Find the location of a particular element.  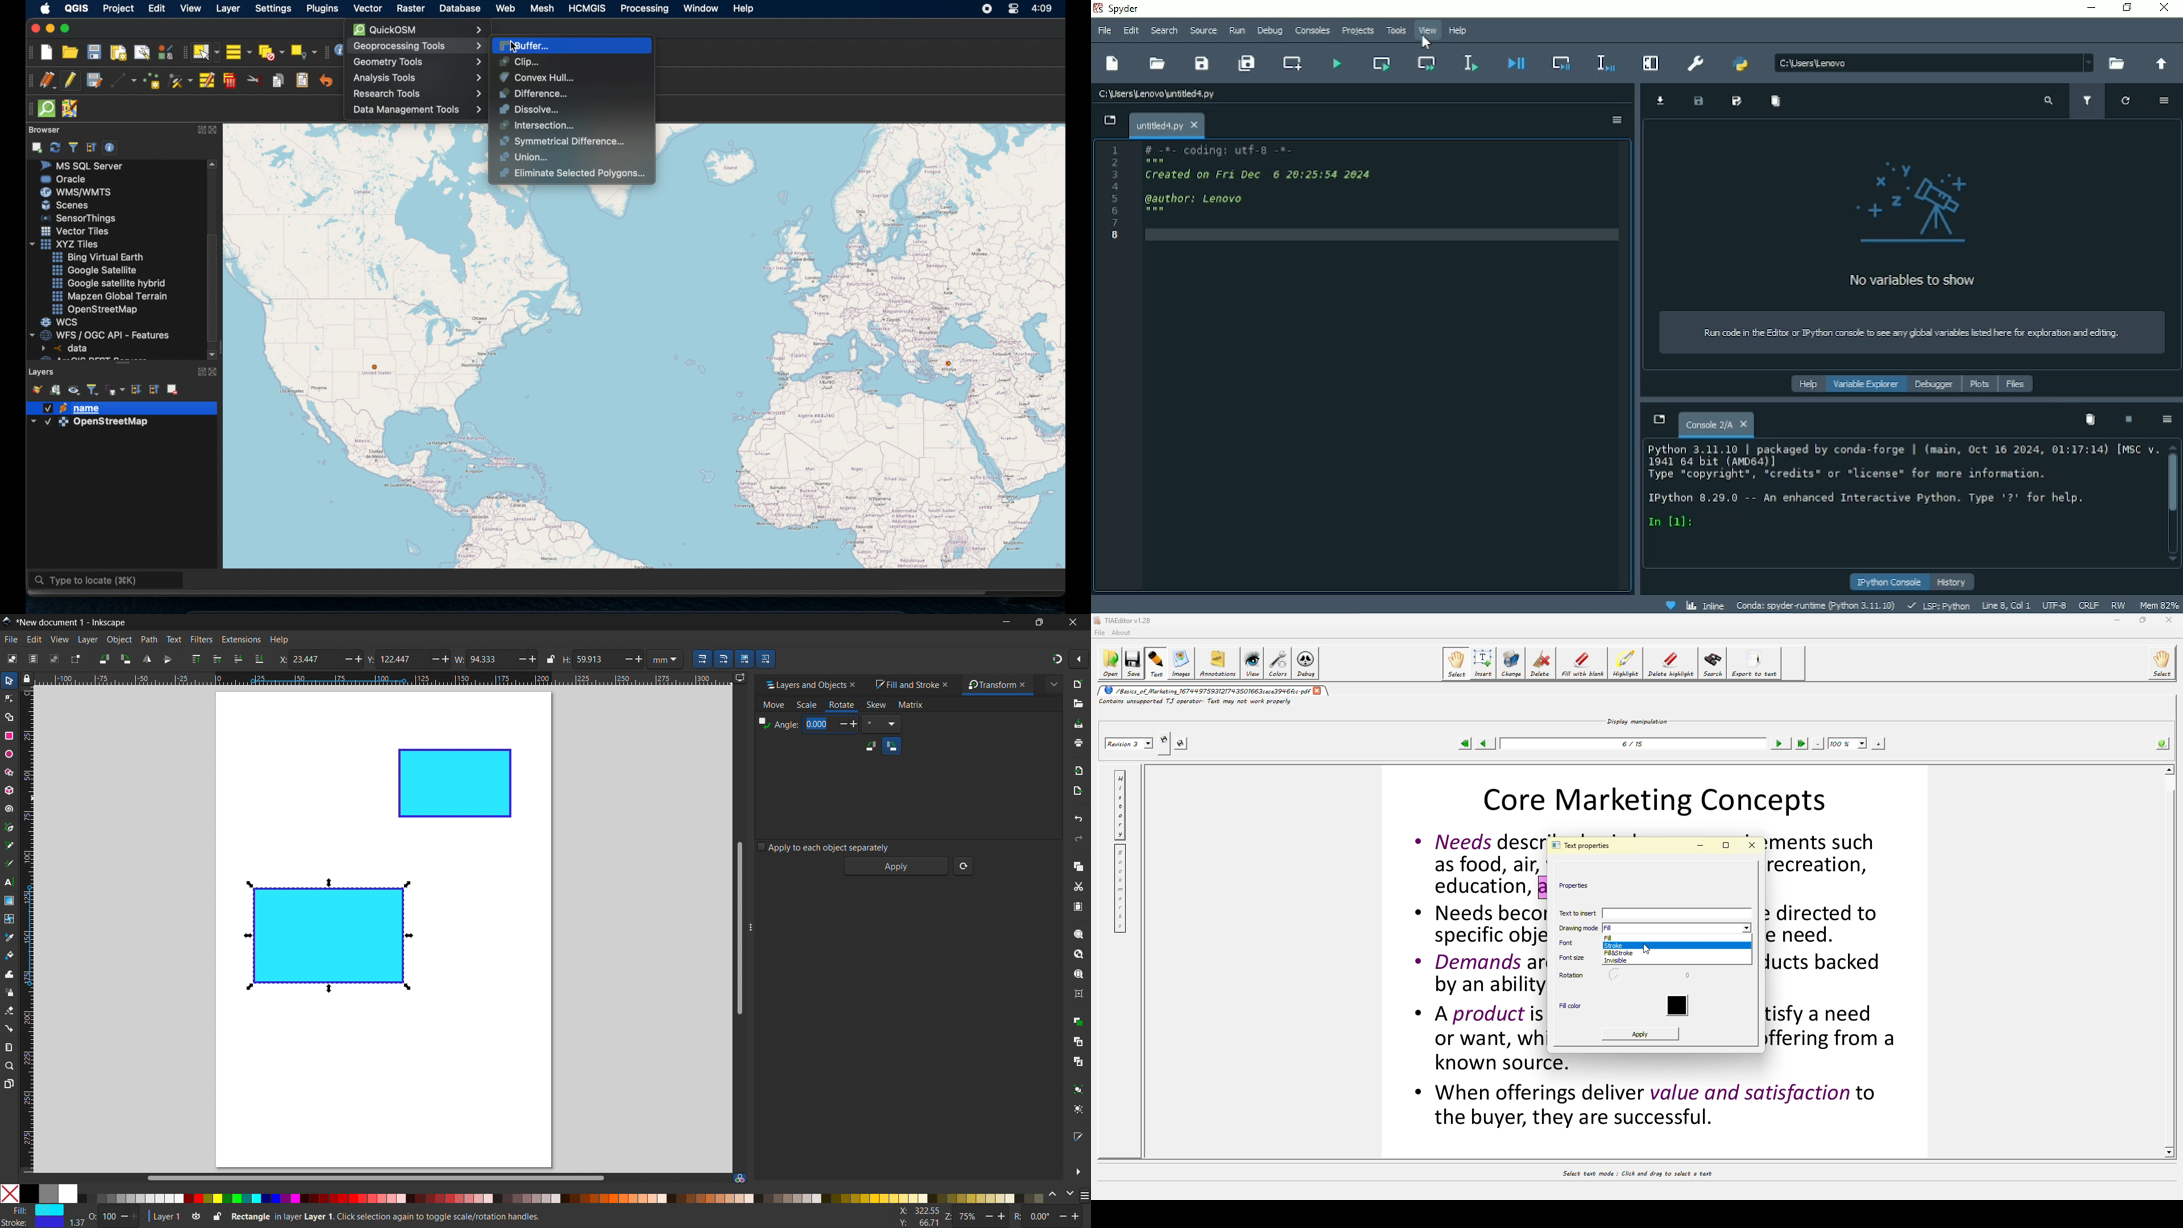

rotate 90 cw is located at coordinates (125, 659).